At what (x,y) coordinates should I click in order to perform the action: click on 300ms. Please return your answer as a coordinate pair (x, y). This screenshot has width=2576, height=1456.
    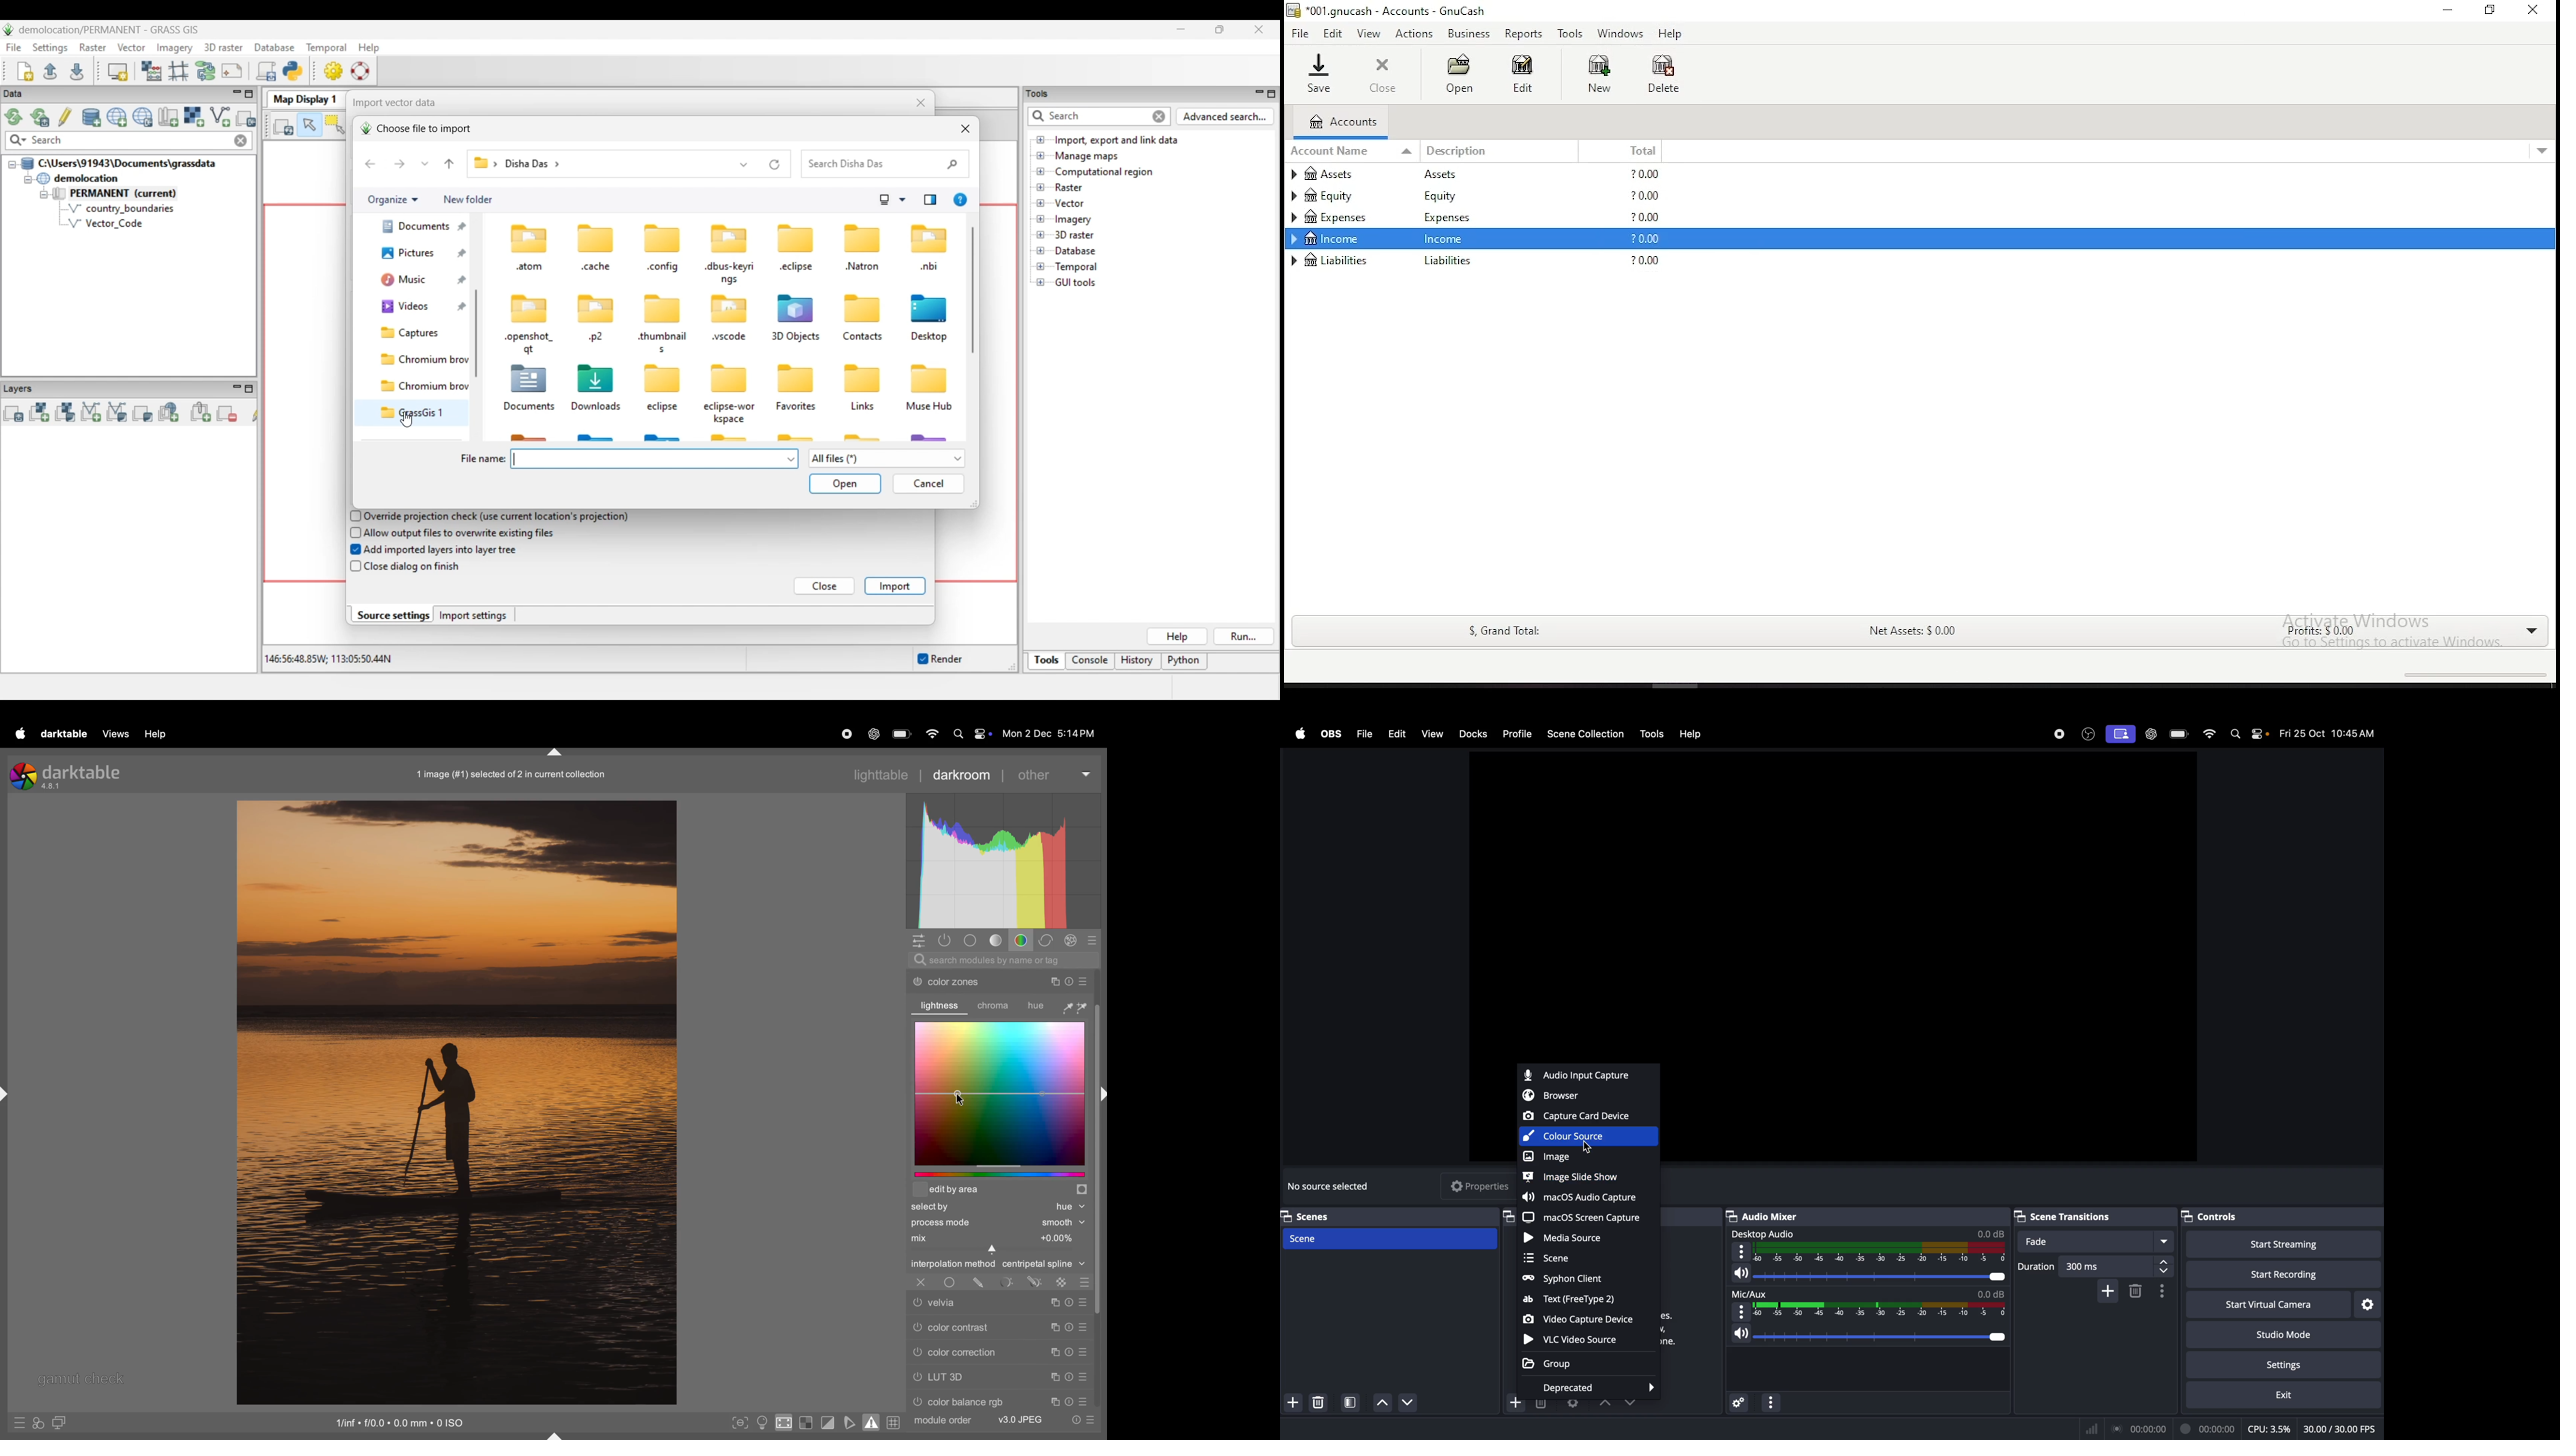
    Looking at the image, I should click on (2119, 1266).